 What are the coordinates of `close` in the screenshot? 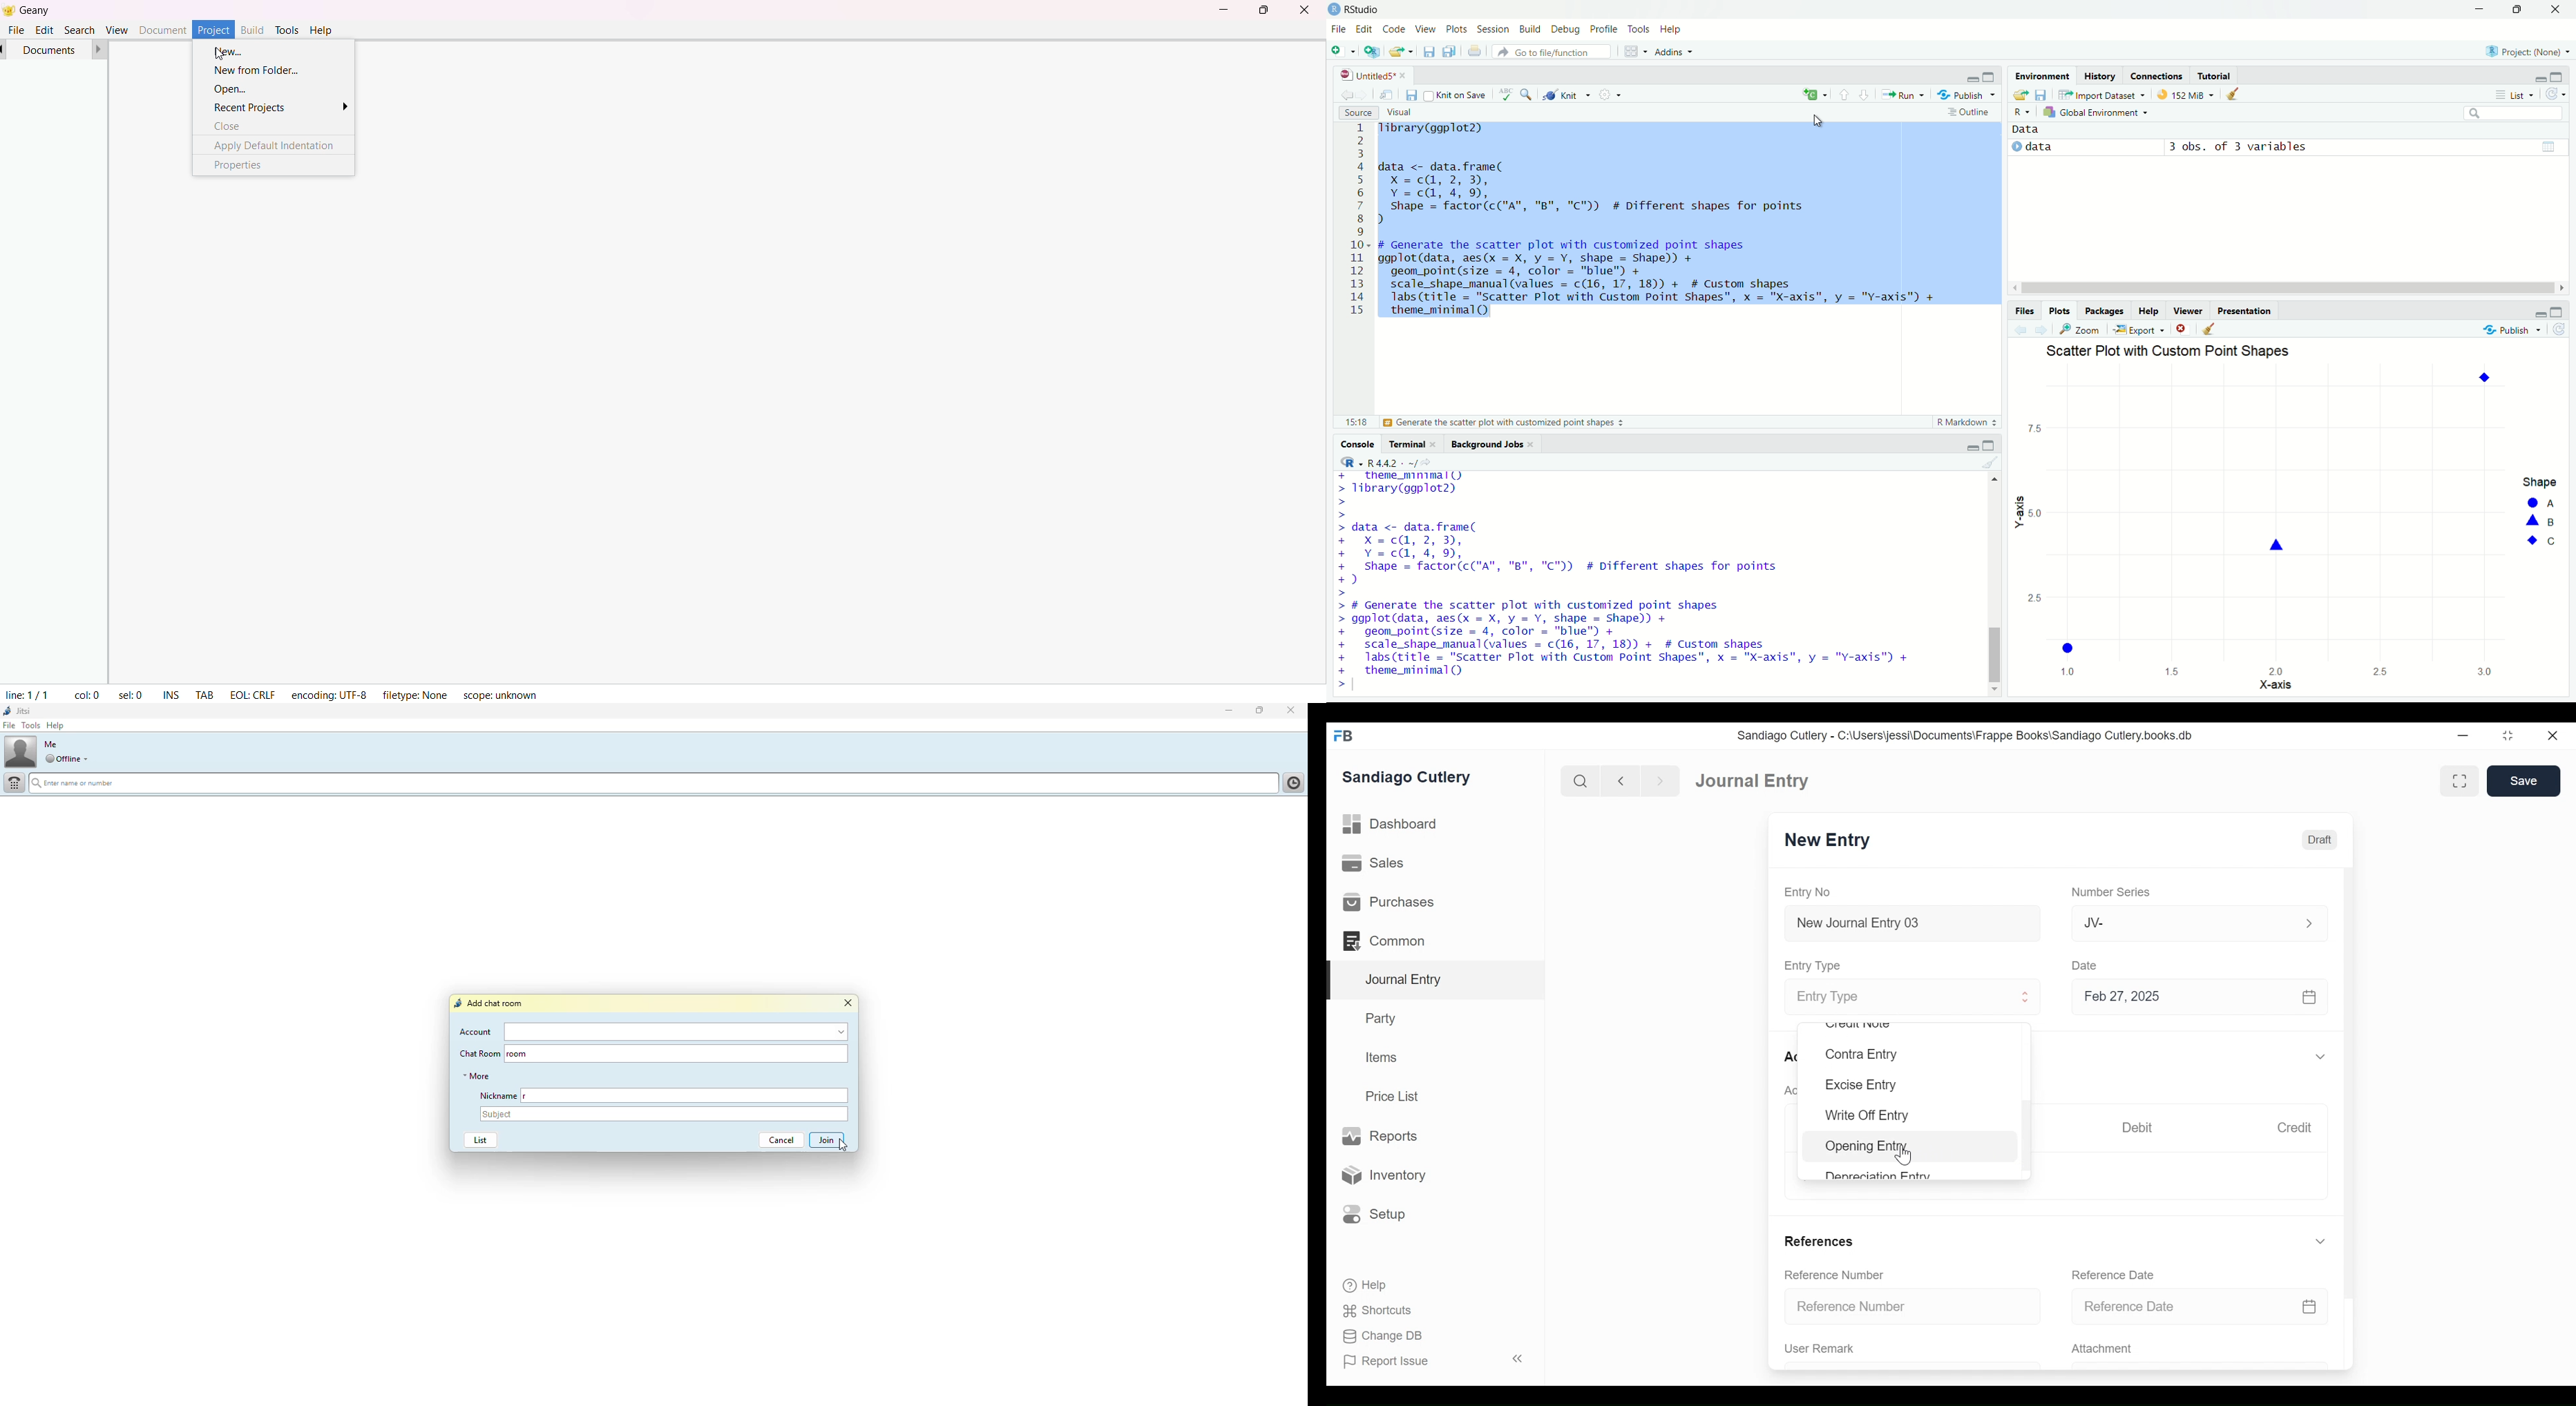 It's located at (1403, 76).